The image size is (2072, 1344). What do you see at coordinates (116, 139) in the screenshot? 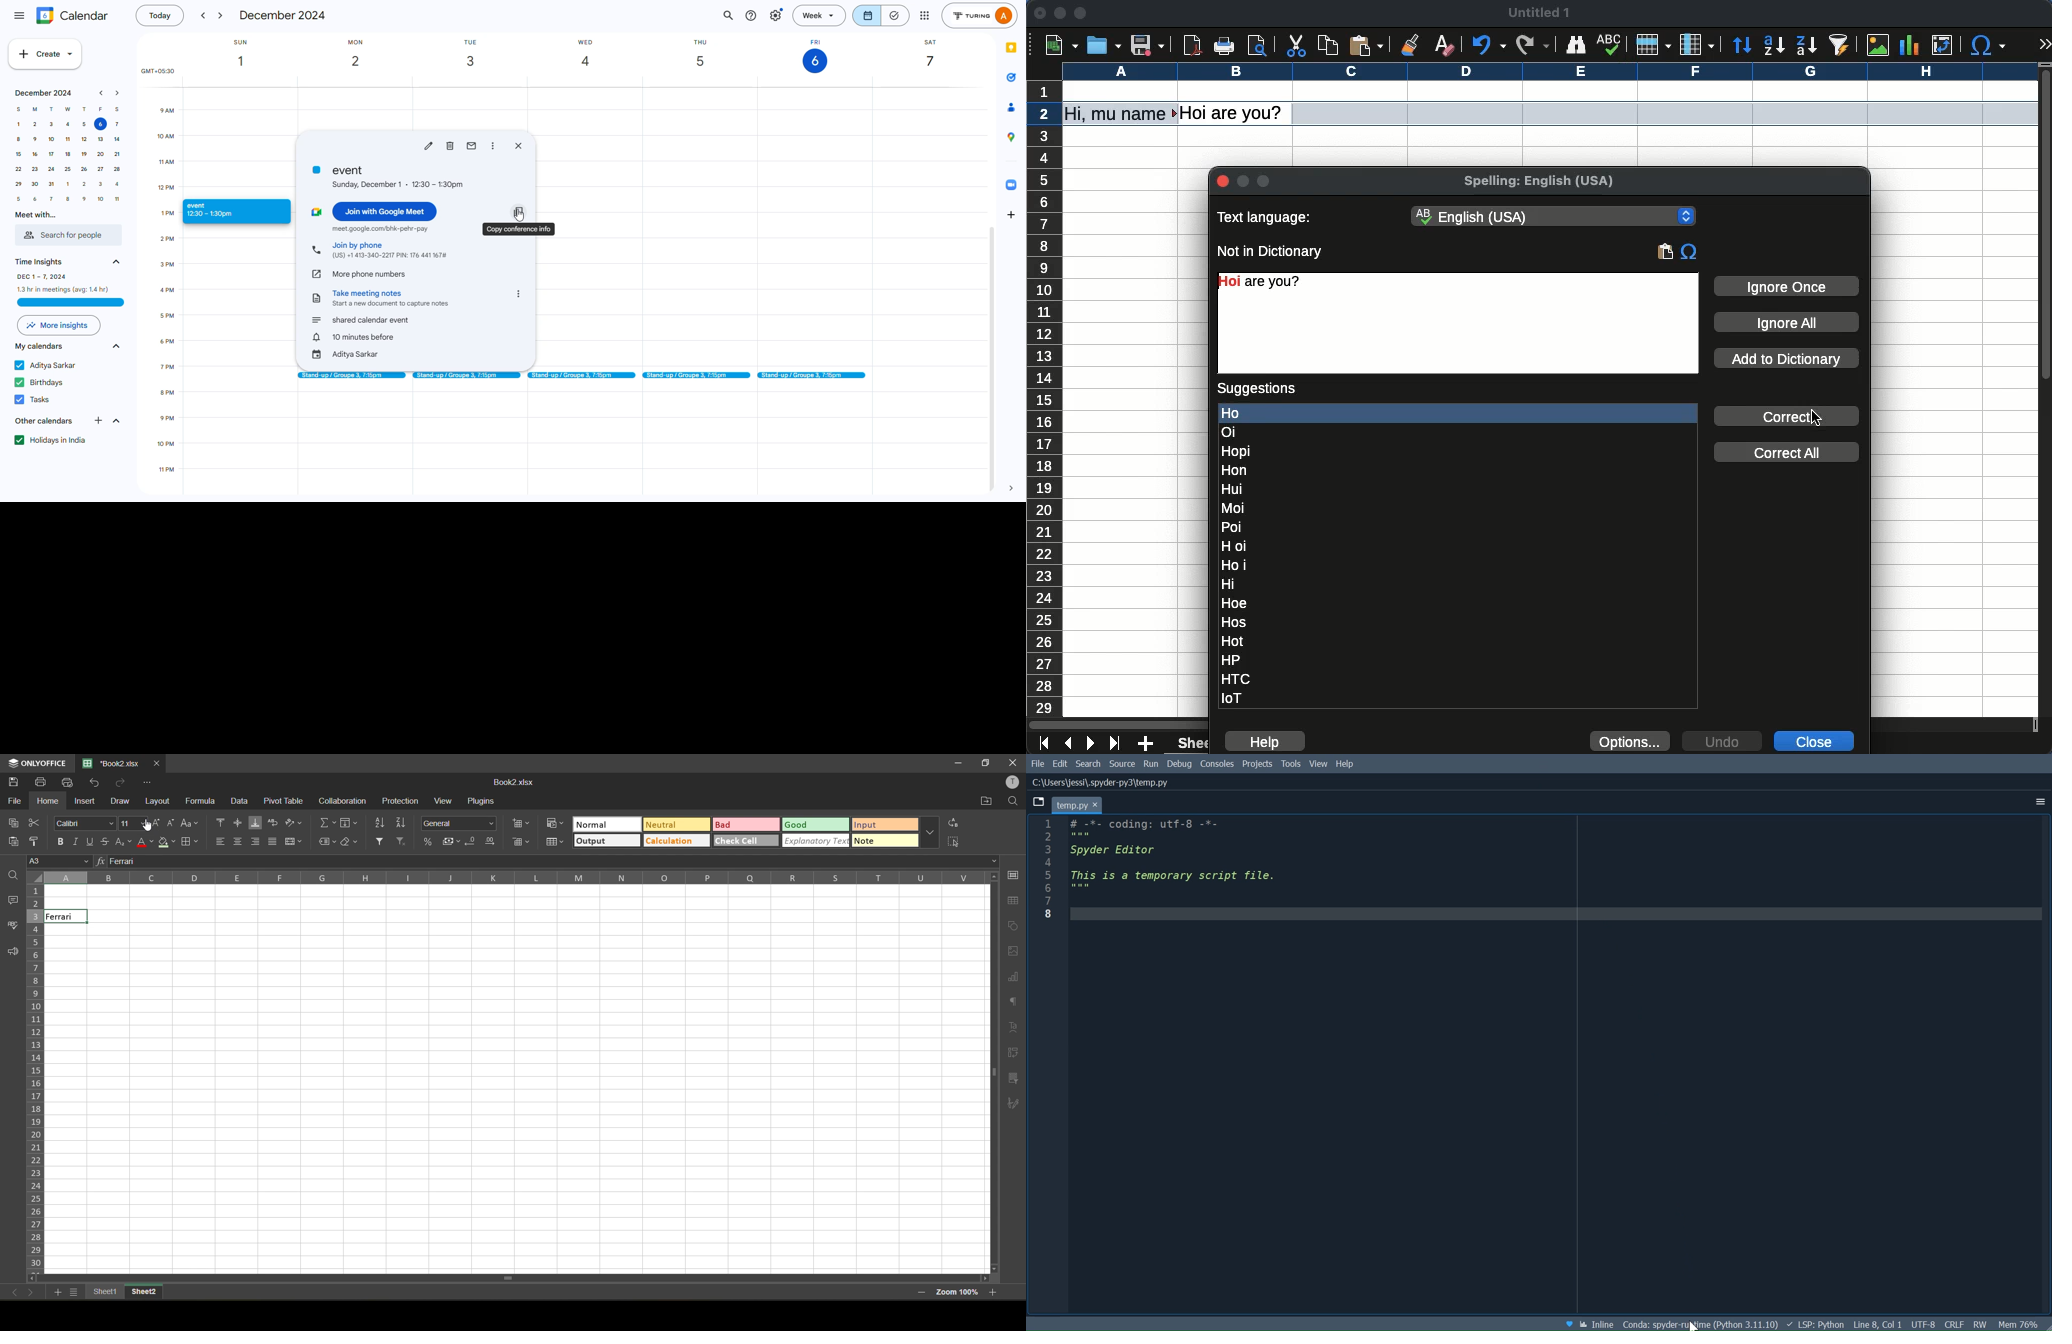
I see ``4` at bounding box center [116, 139].